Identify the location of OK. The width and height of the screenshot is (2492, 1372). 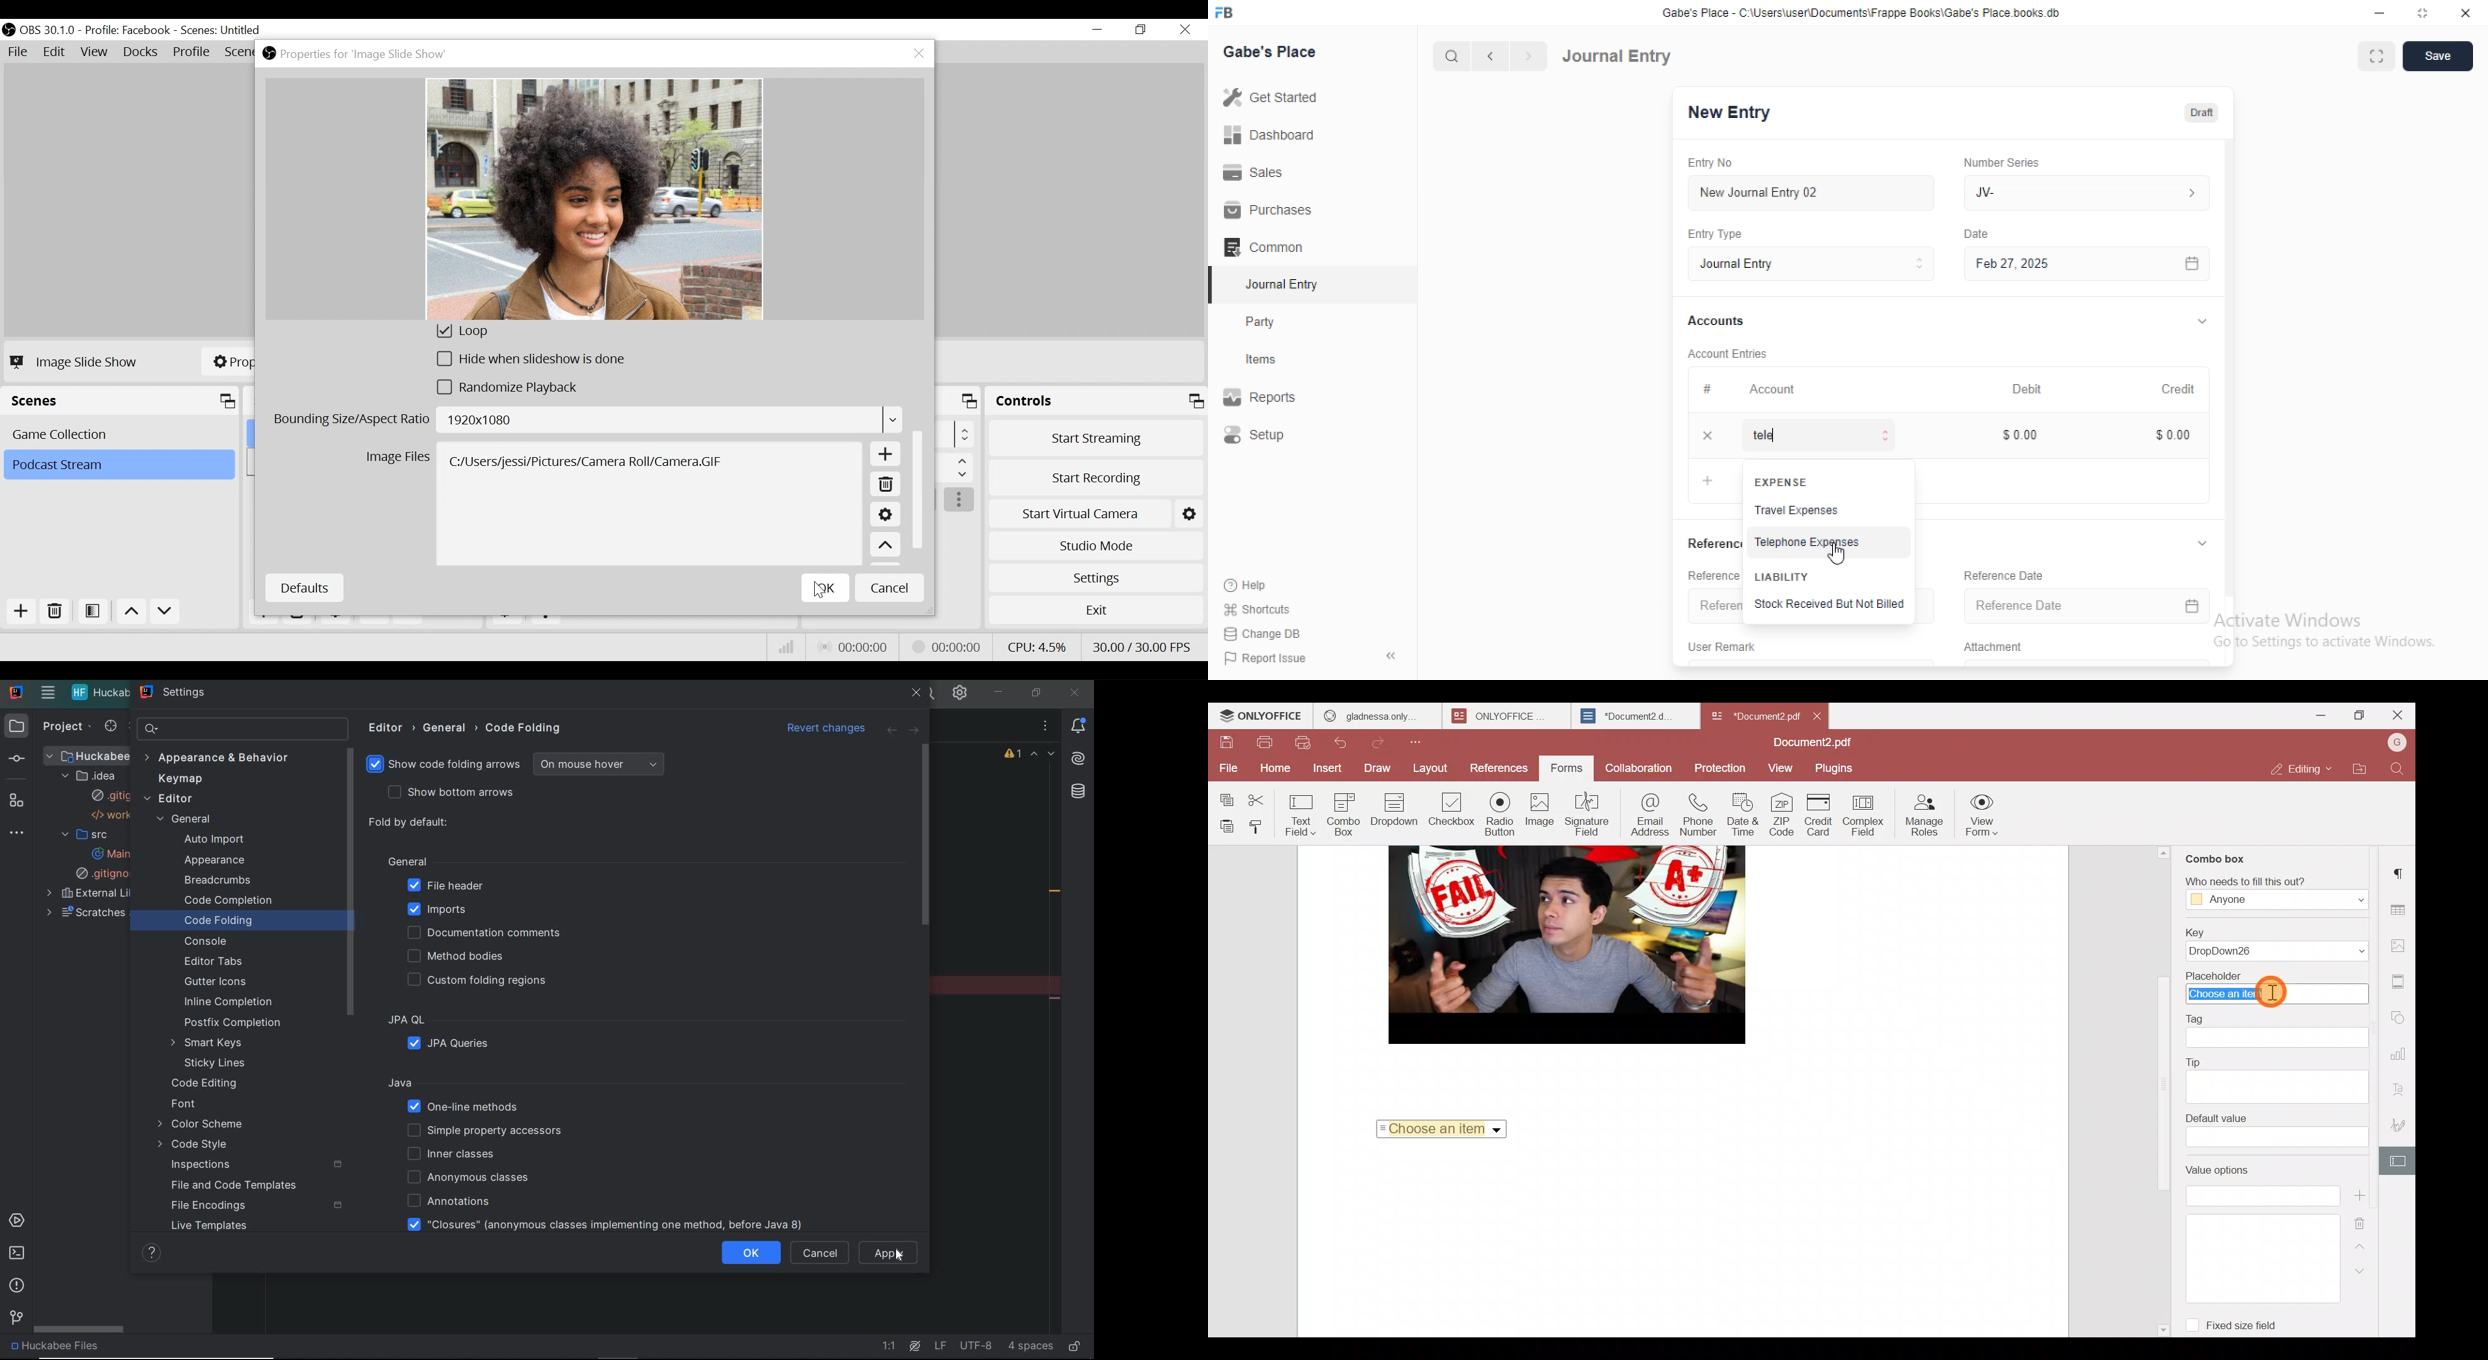
(826, 587).